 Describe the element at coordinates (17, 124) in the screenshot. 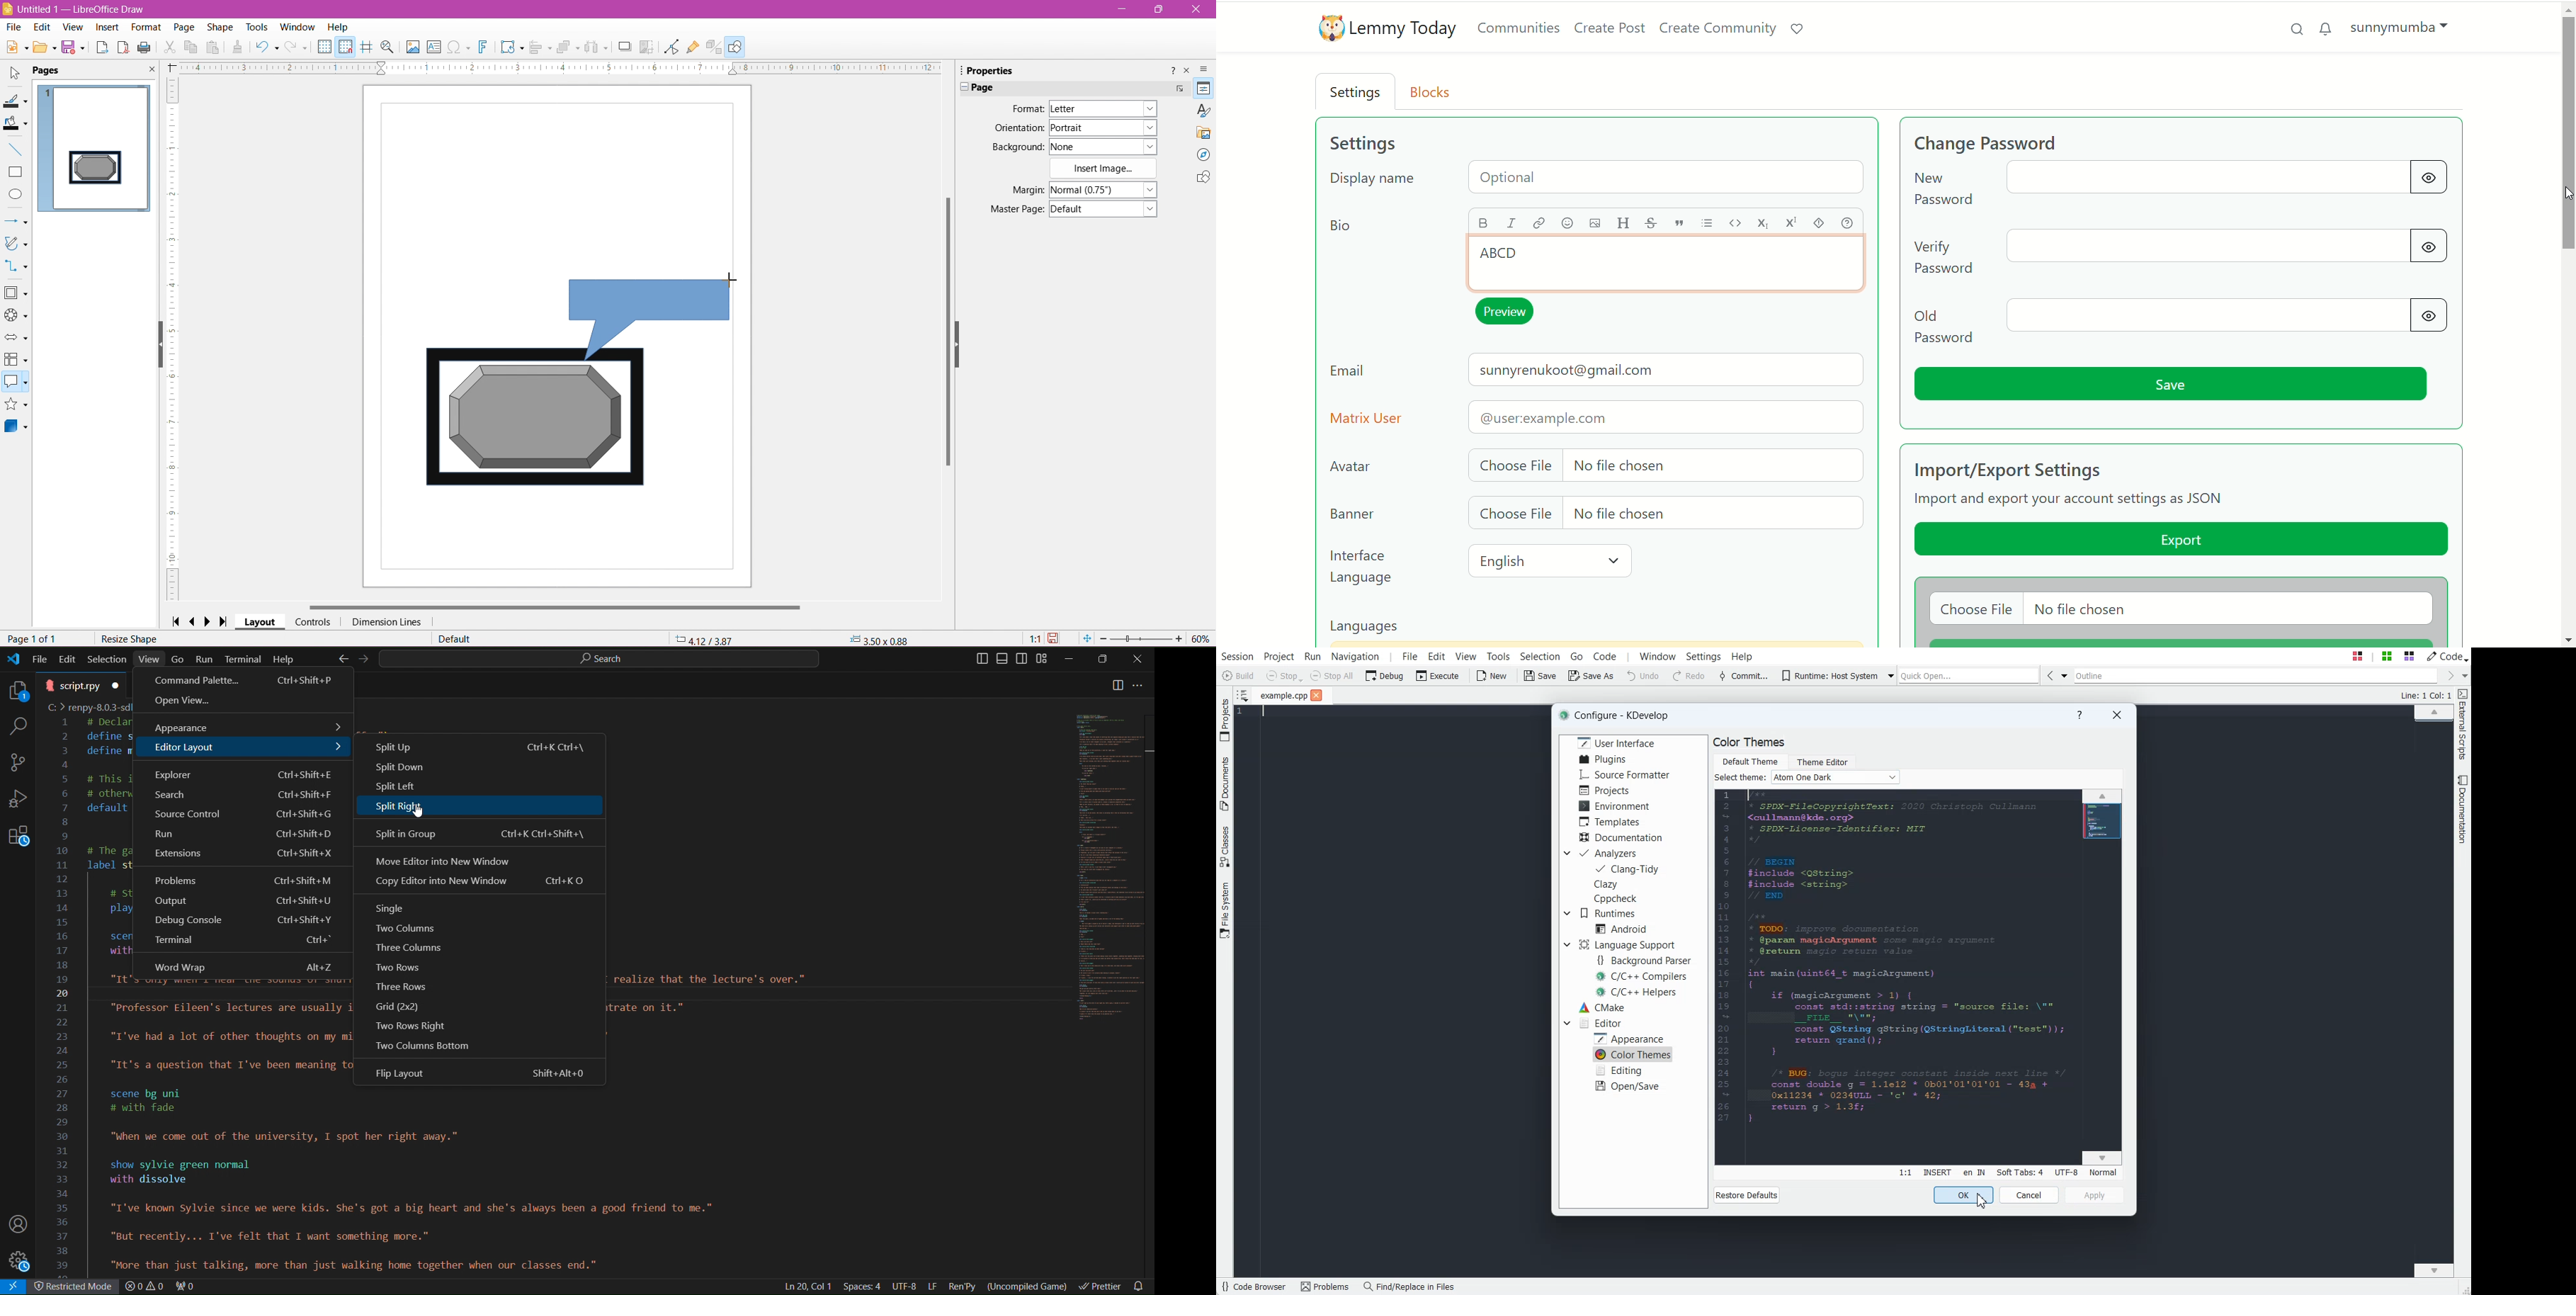

I see `Fill Color` at that location.